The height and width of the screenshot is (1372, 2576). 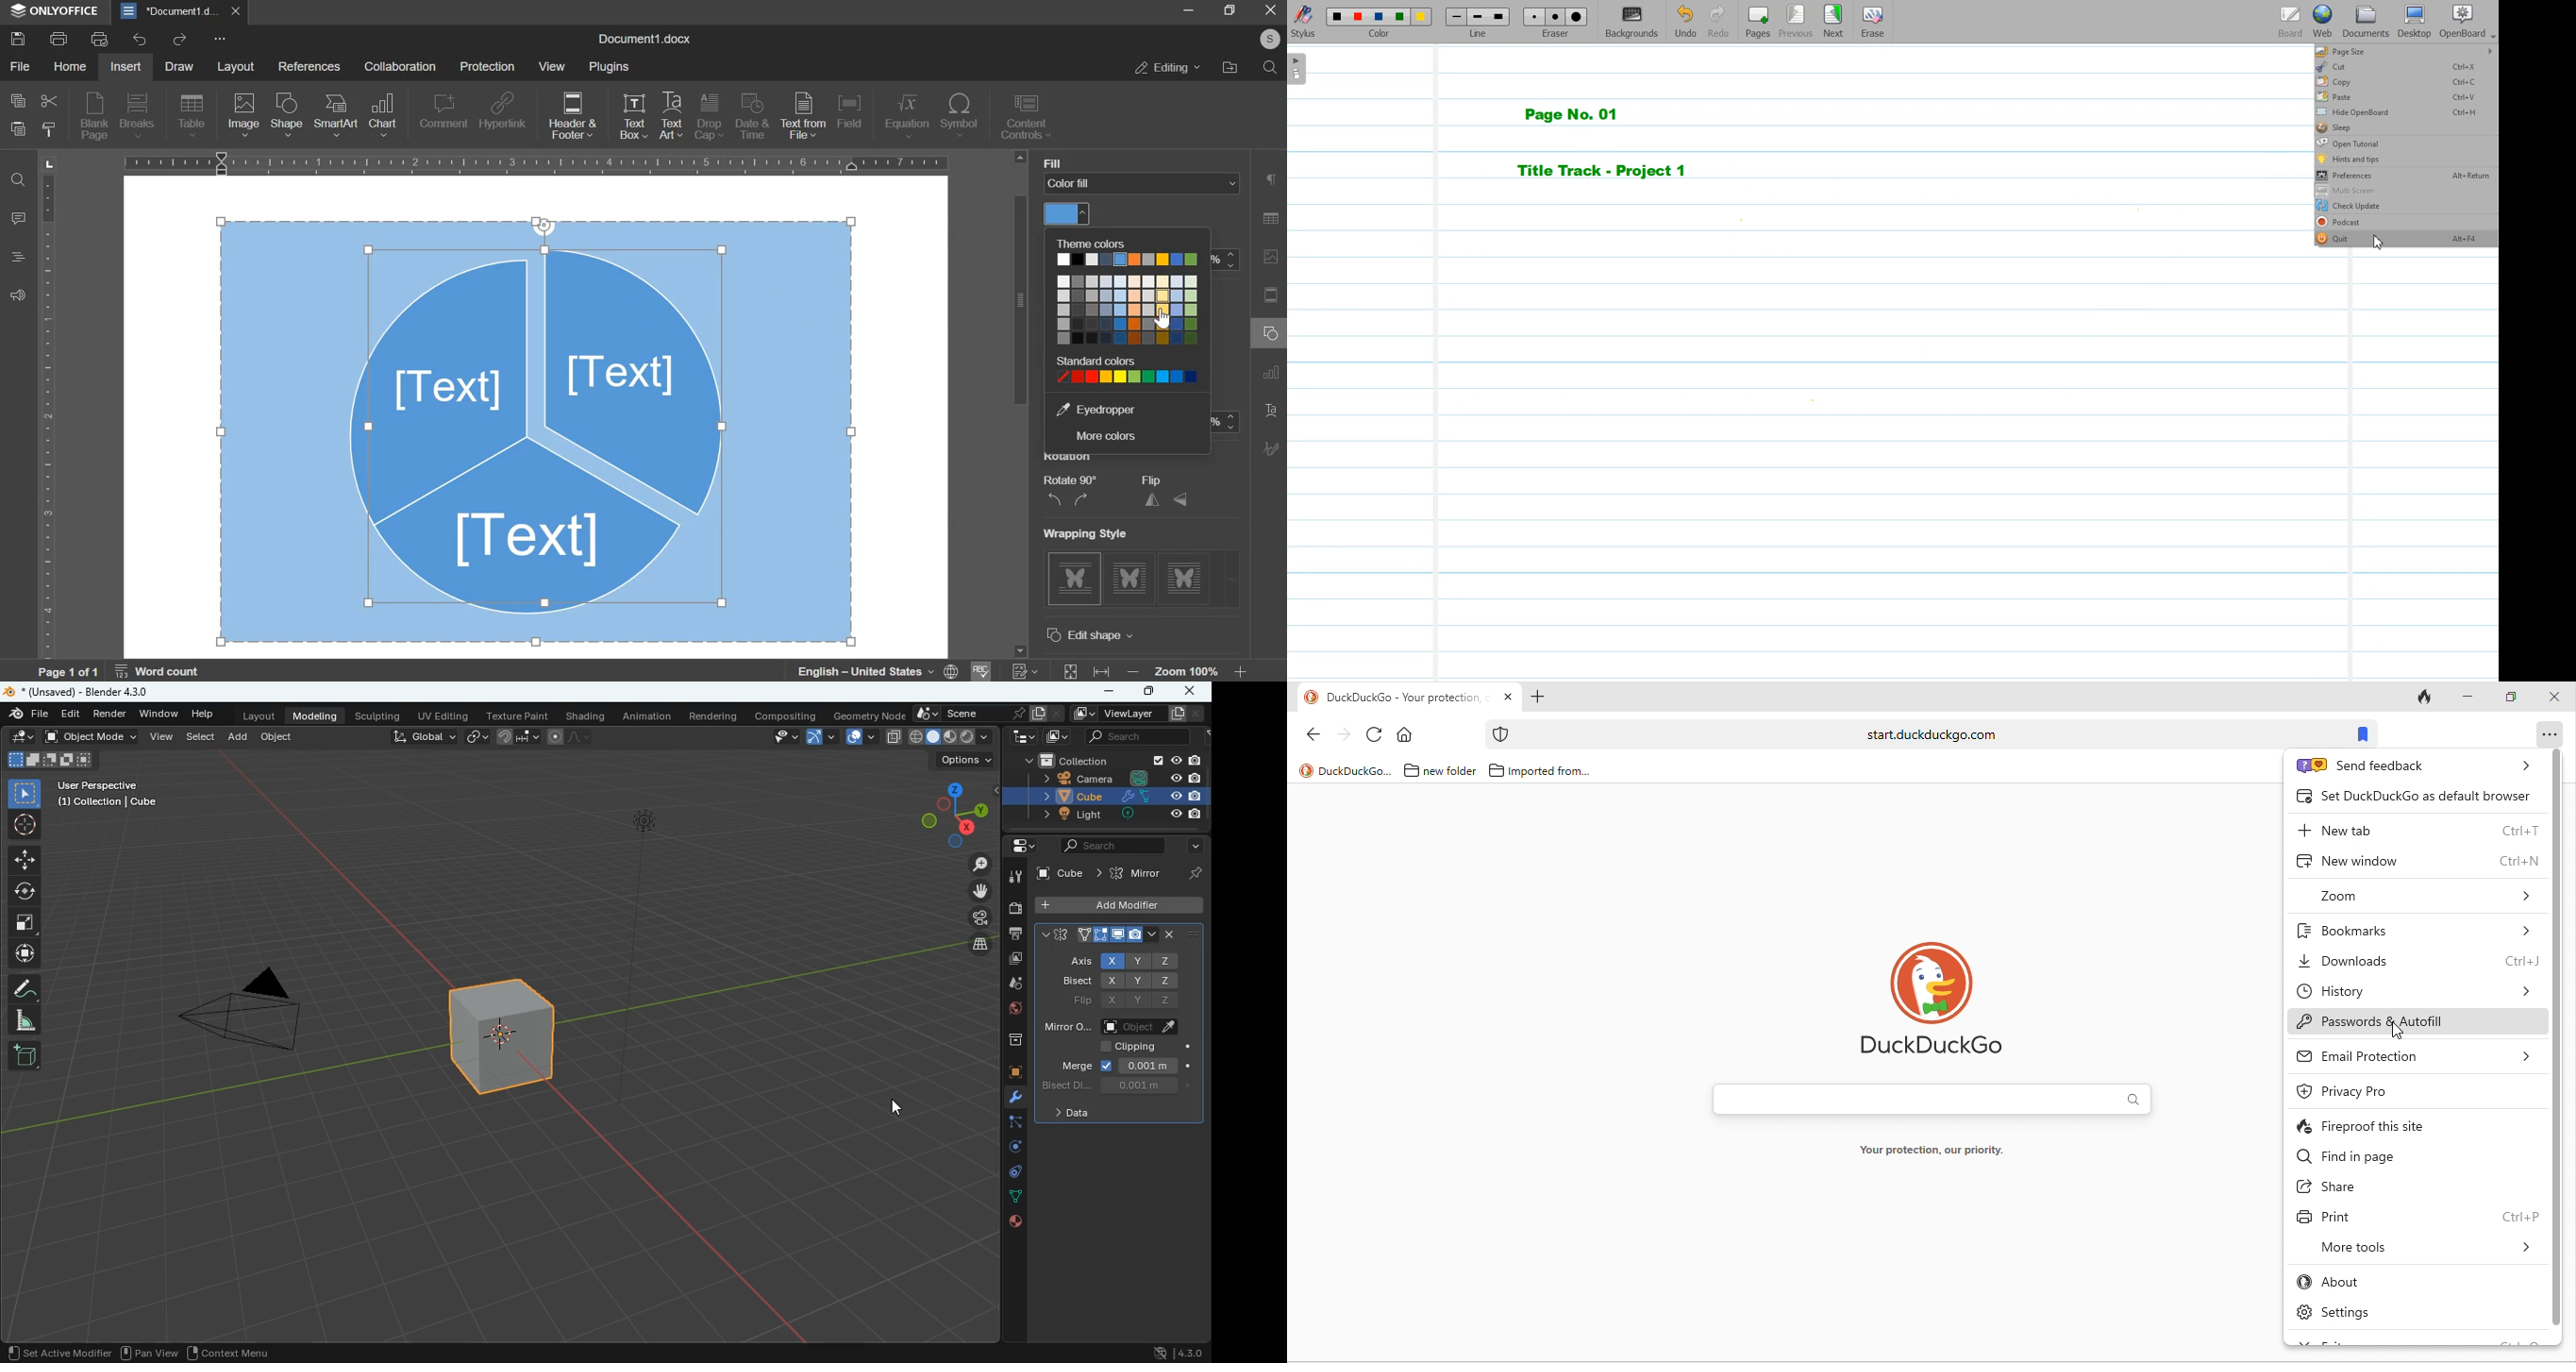 I want to click on redo, so click(x=182, y=39).